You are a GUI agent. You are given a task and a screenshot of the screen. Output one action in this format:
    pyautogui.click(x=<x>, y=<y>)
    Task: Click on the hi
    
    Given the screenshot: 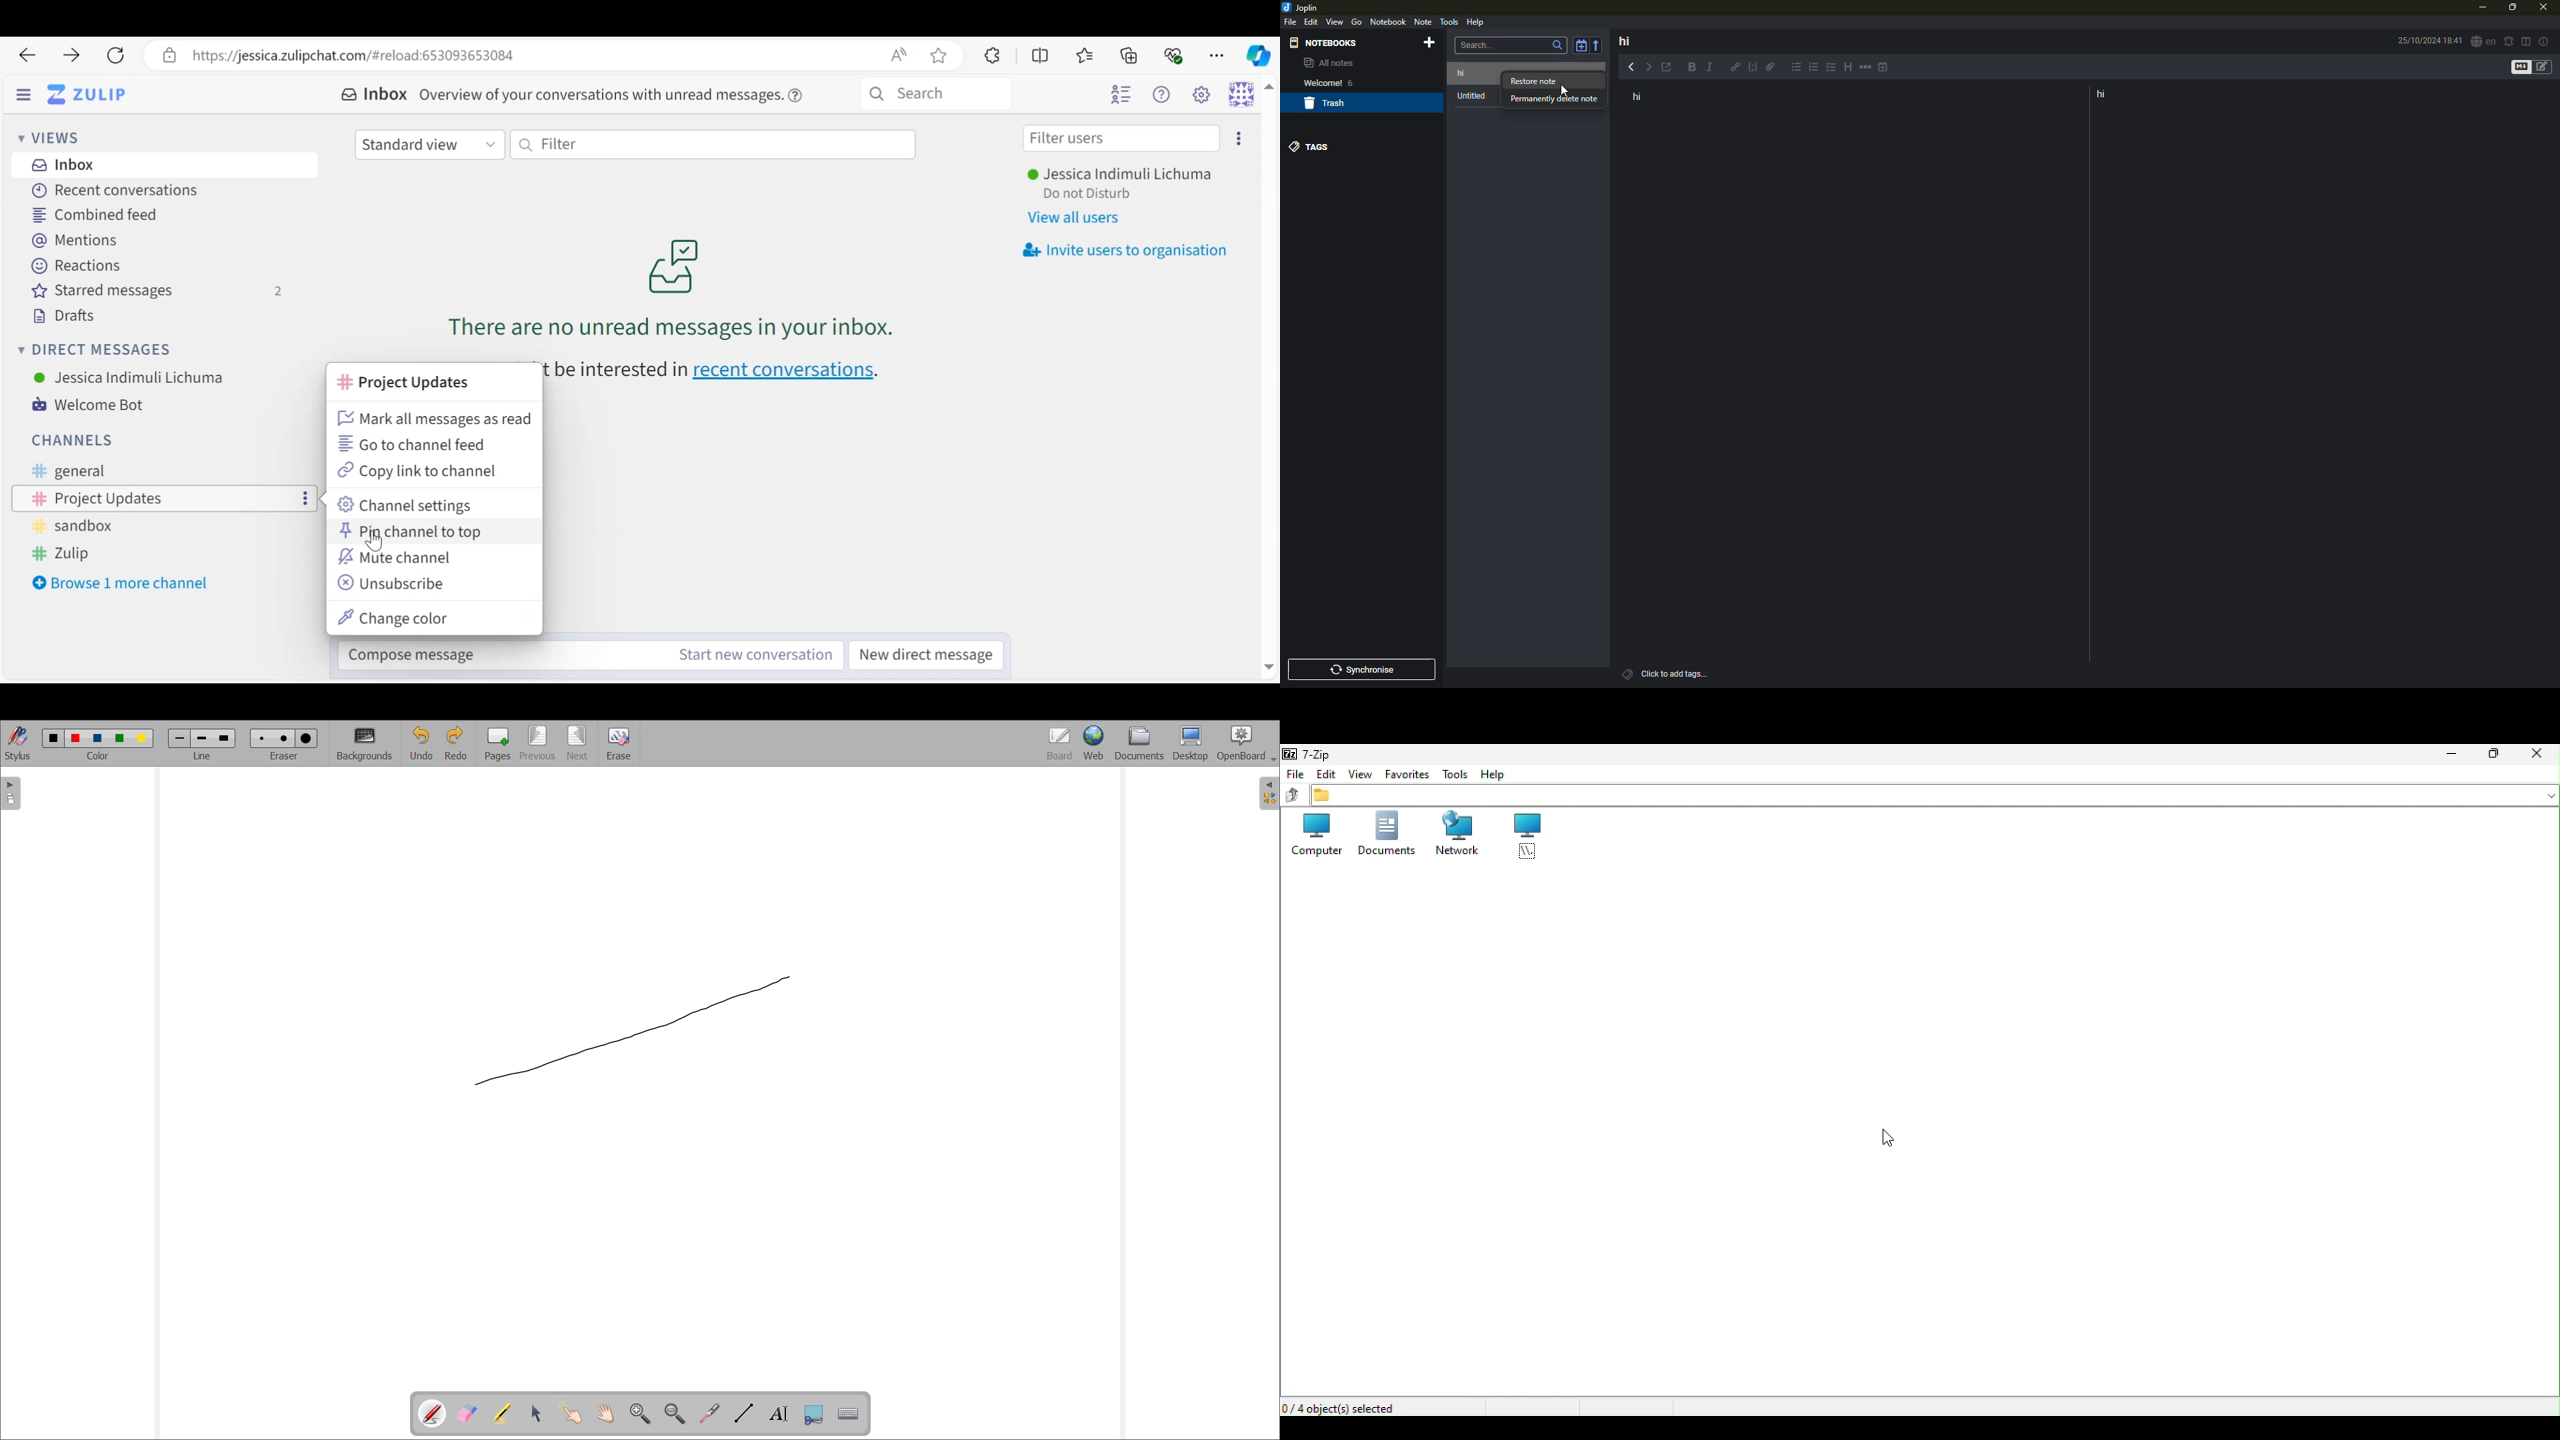 What is the action you would take?
    pyautogui.click(x=1471, y=73)
    